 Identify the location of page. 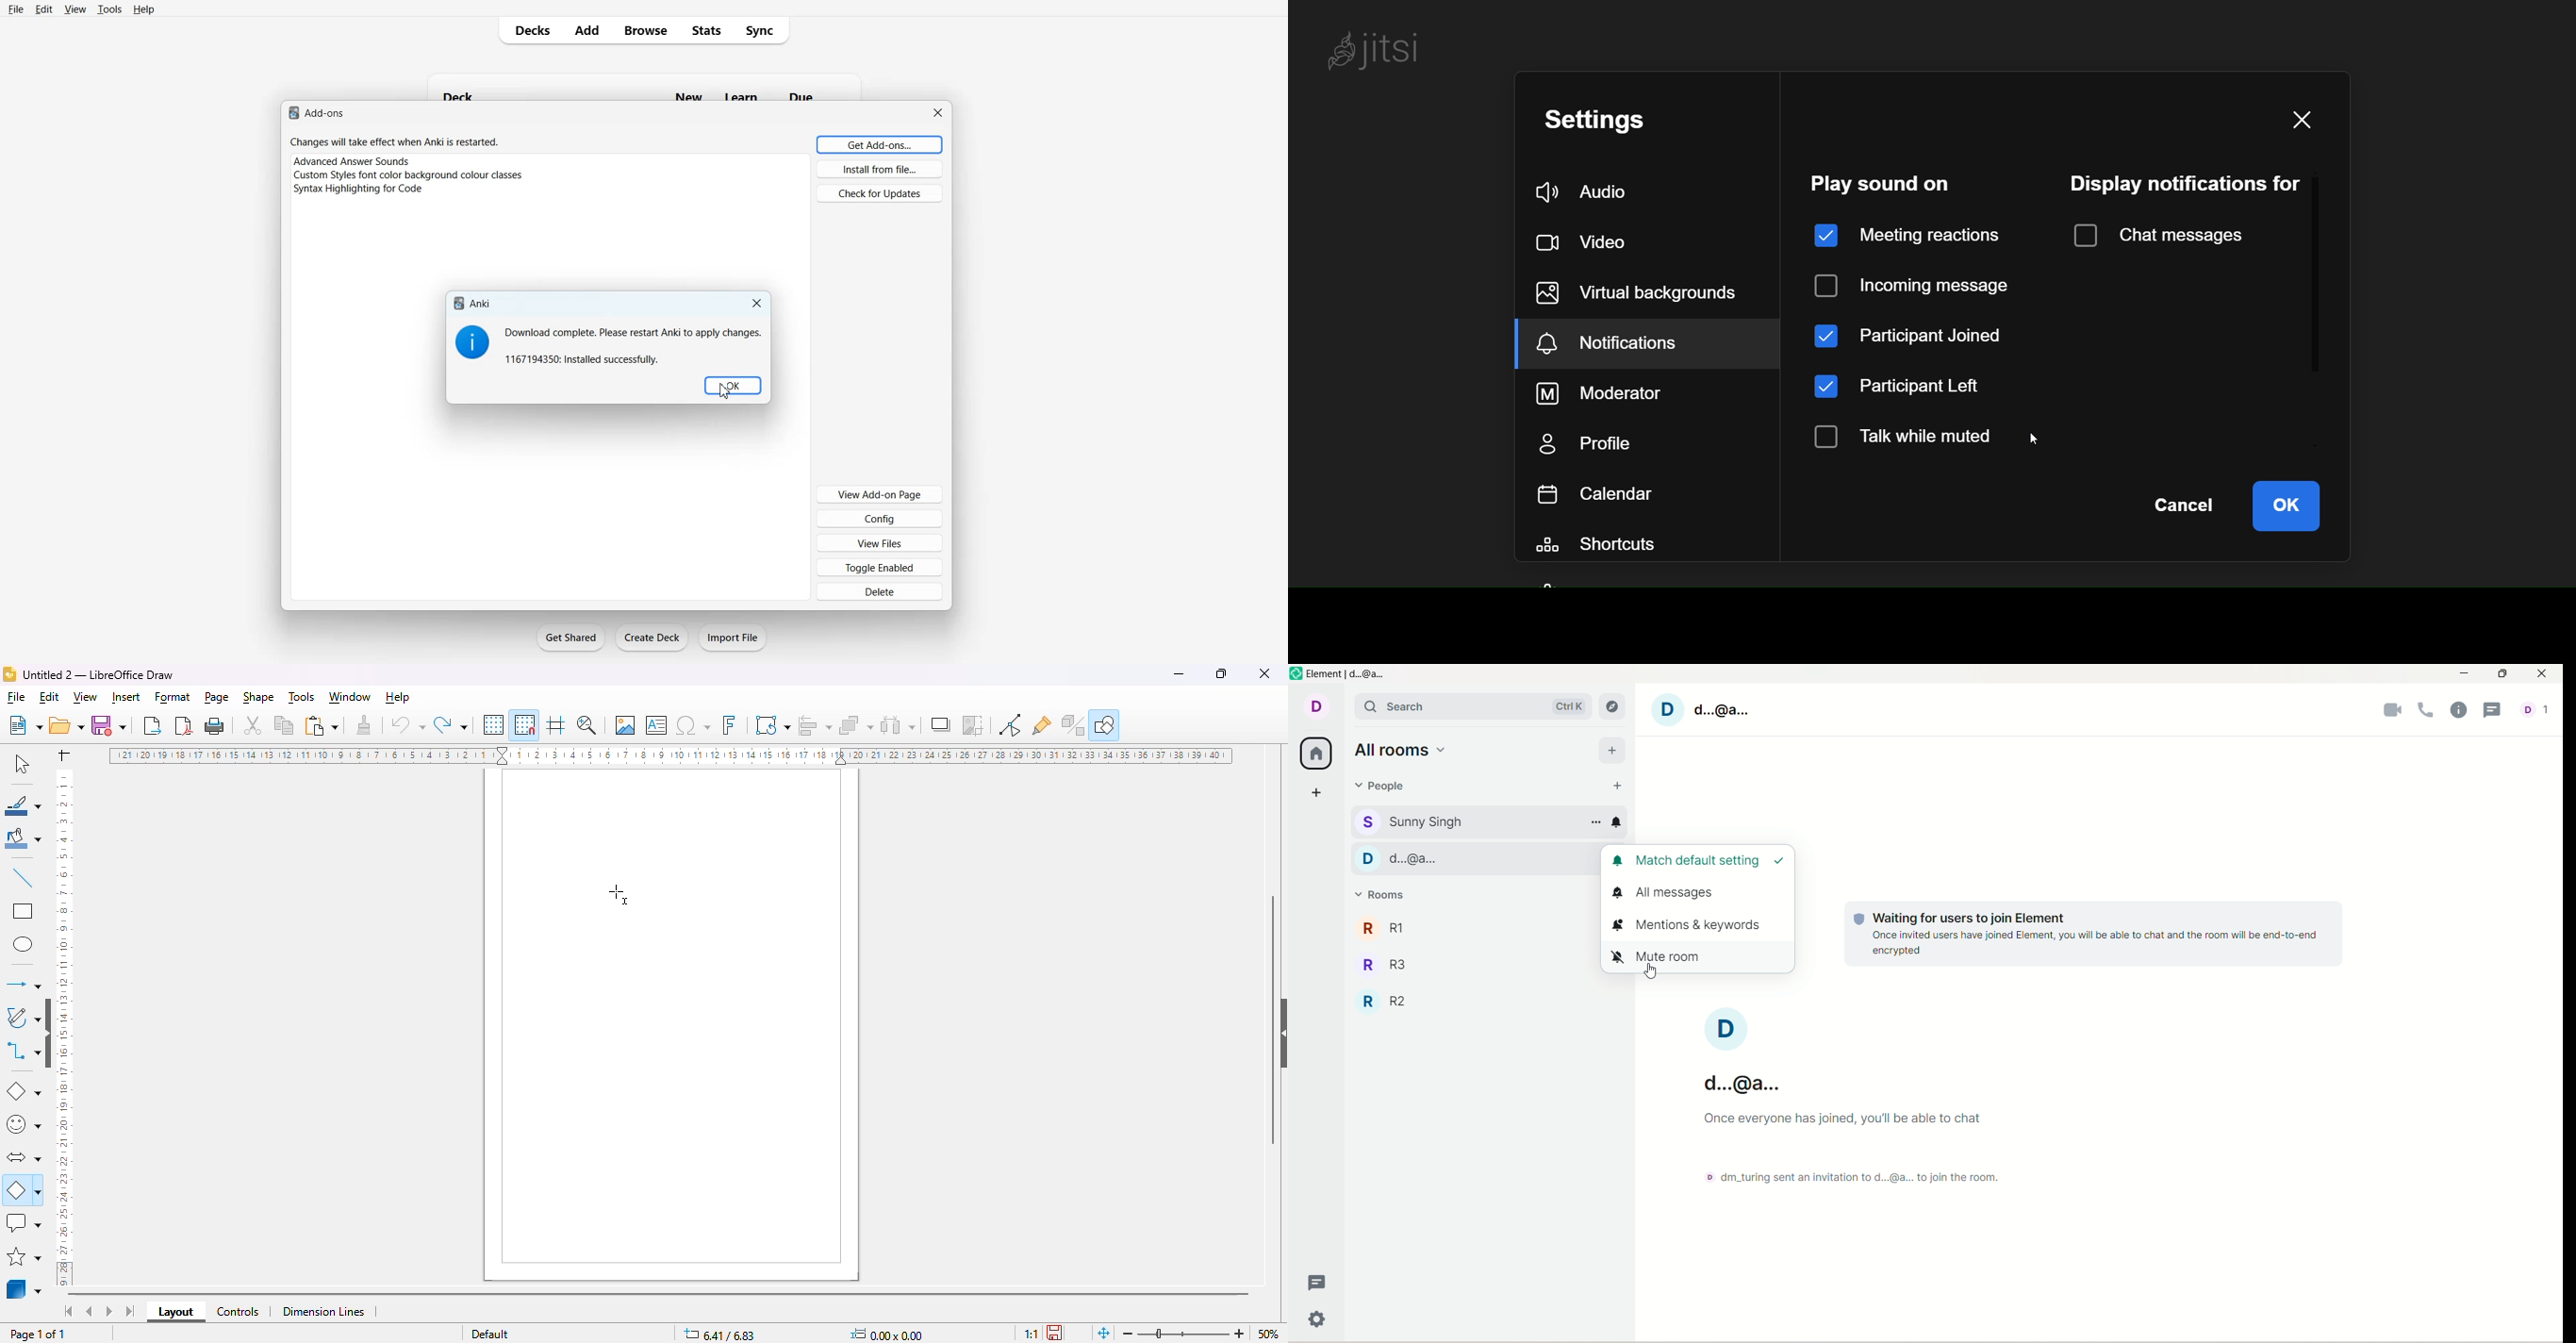
(218, 698).